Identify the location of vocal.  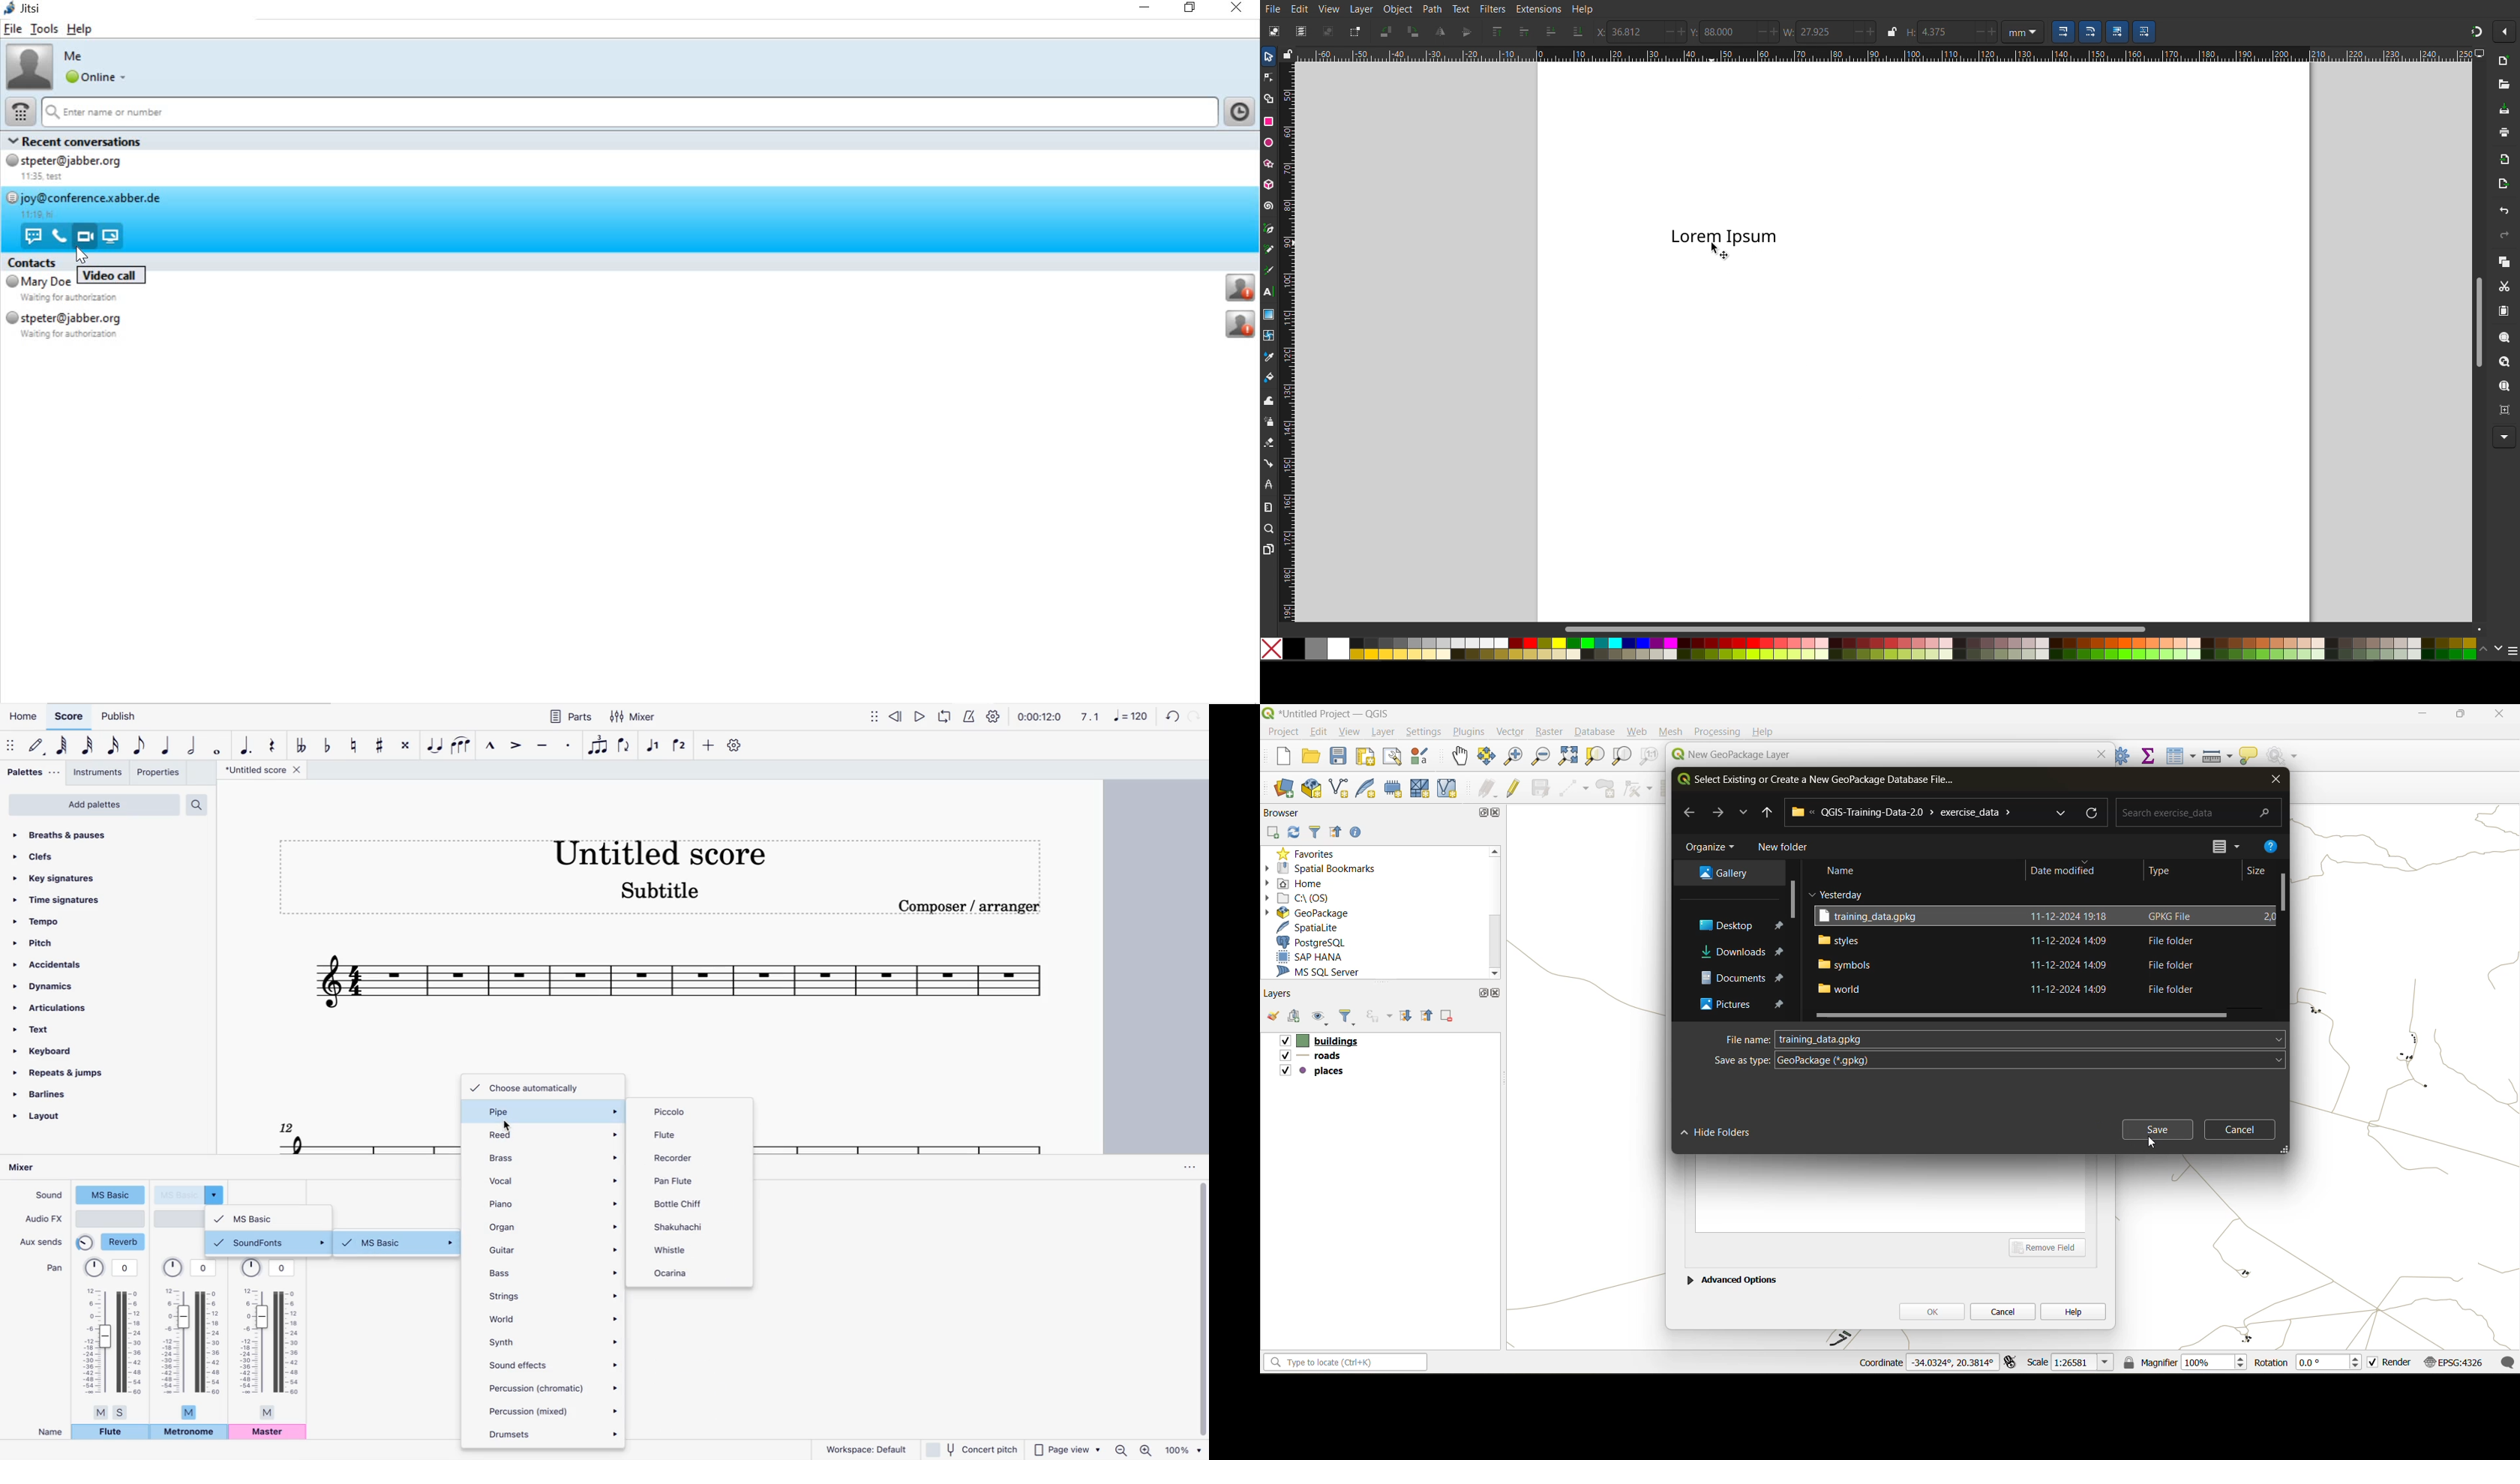
(552, 1179).